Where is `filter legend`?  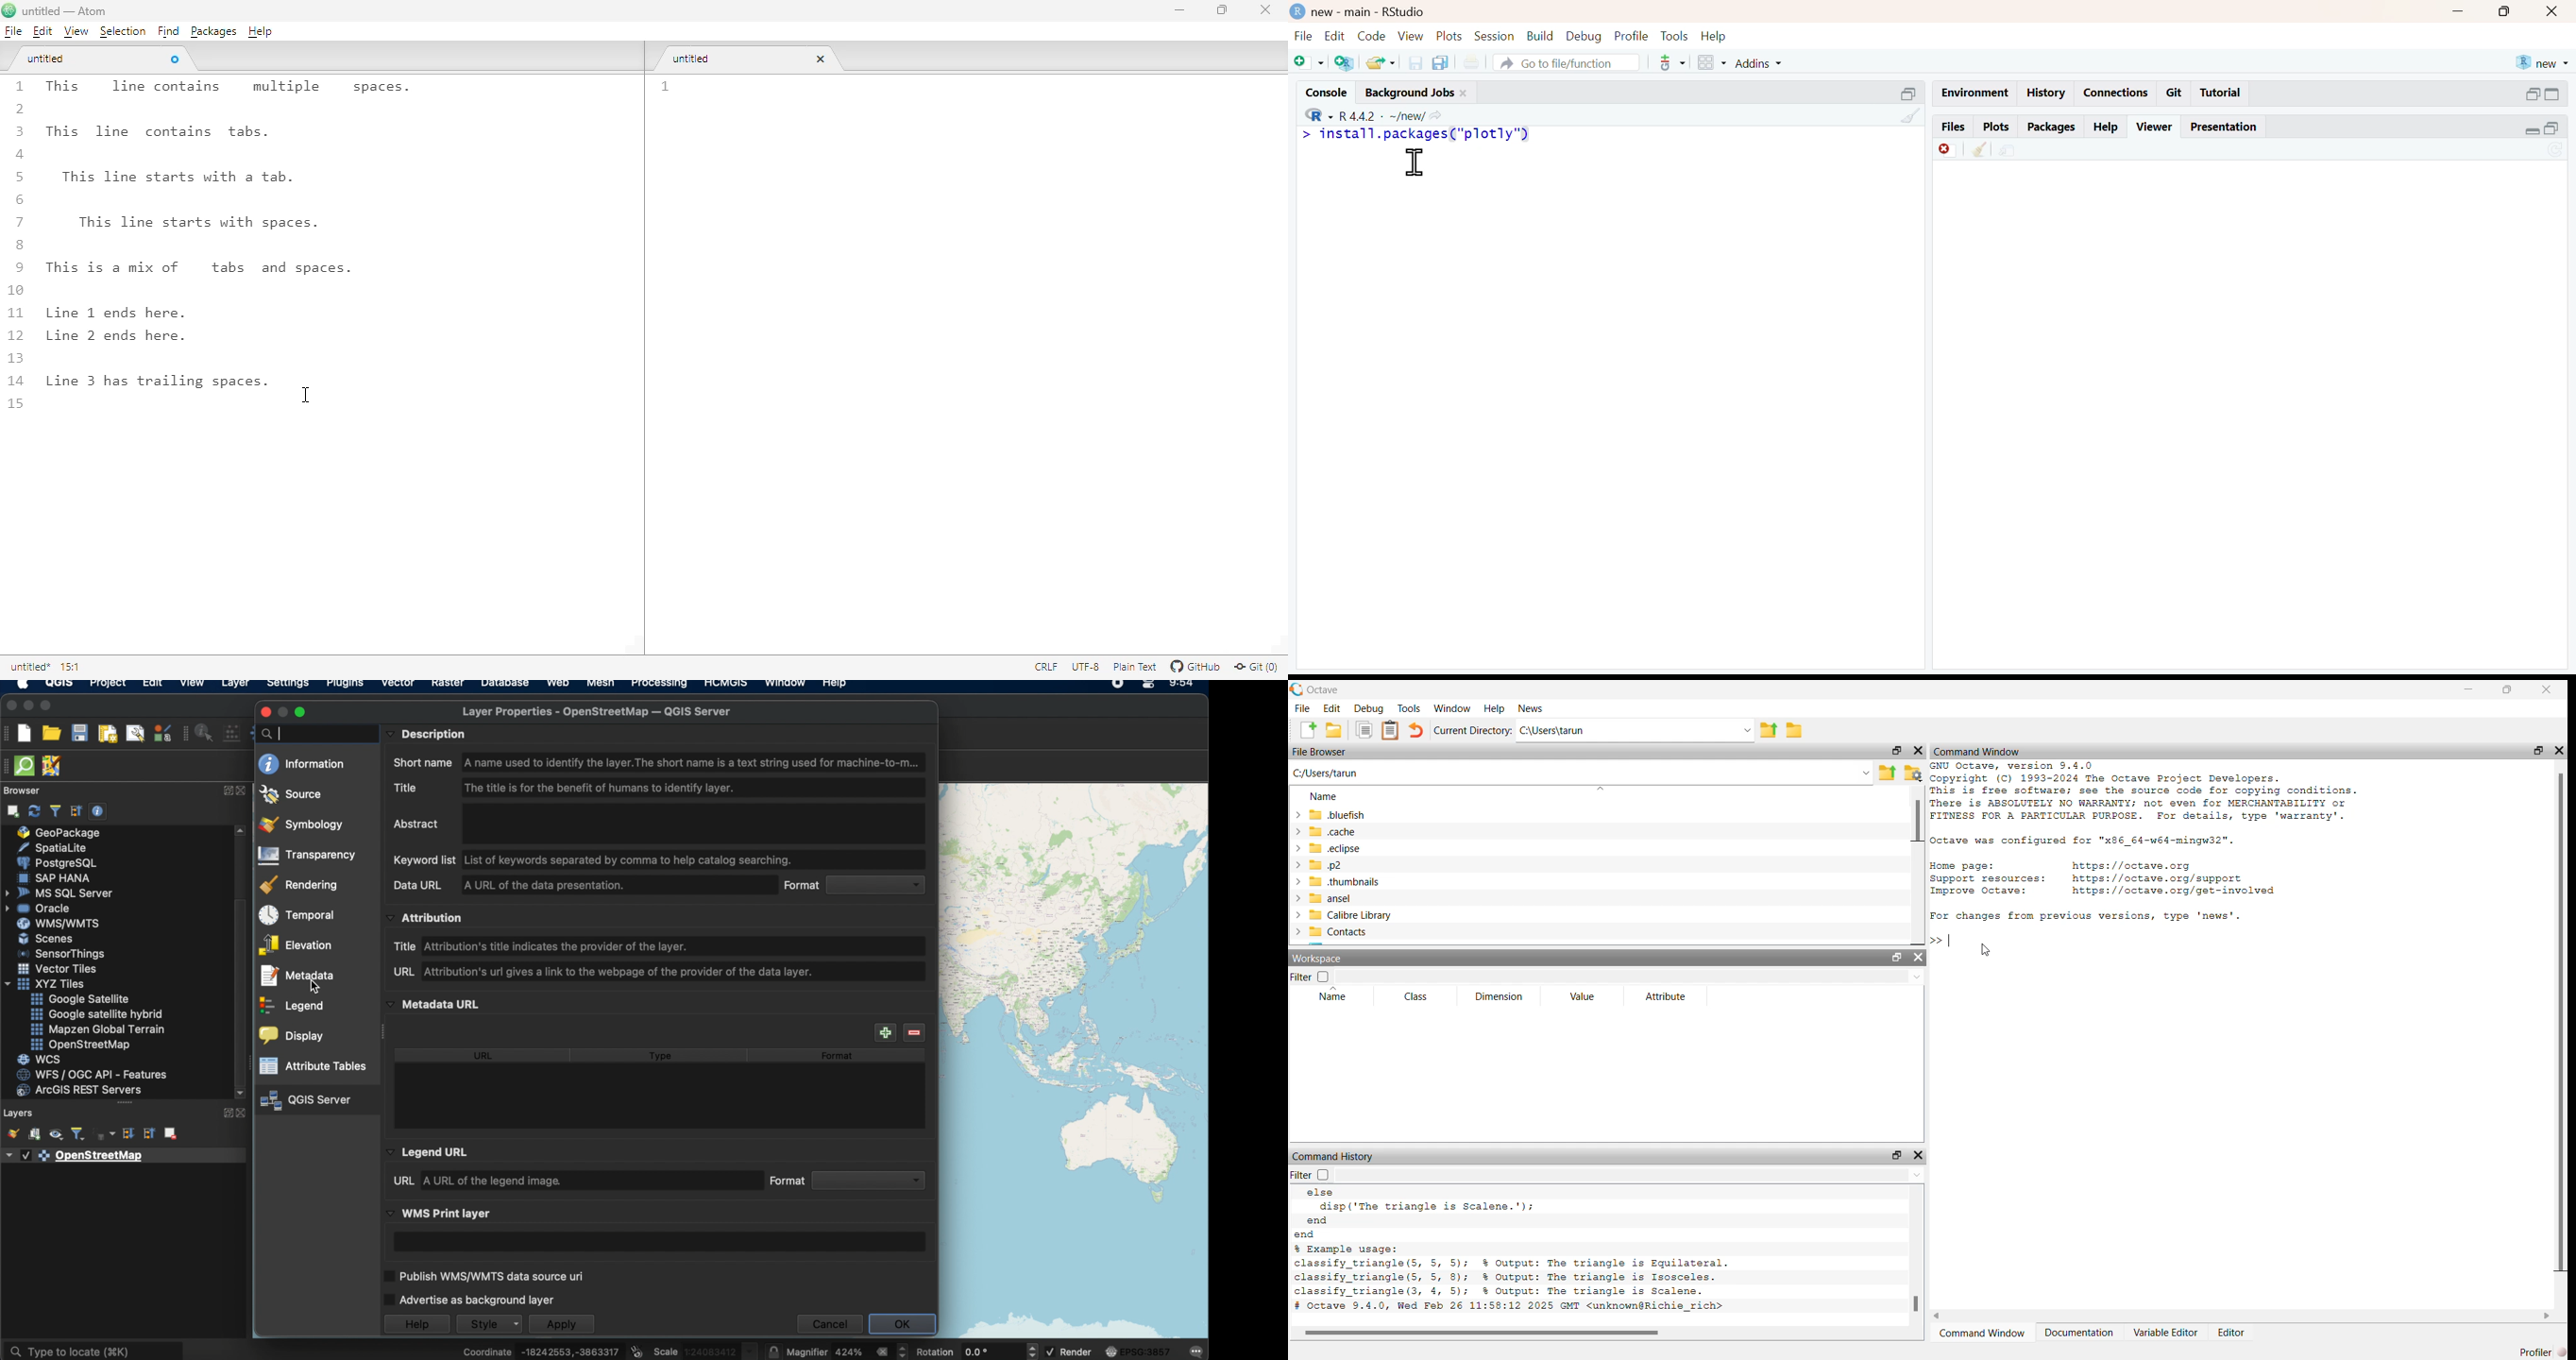
filter legend is located at coordinates (77, 1134).